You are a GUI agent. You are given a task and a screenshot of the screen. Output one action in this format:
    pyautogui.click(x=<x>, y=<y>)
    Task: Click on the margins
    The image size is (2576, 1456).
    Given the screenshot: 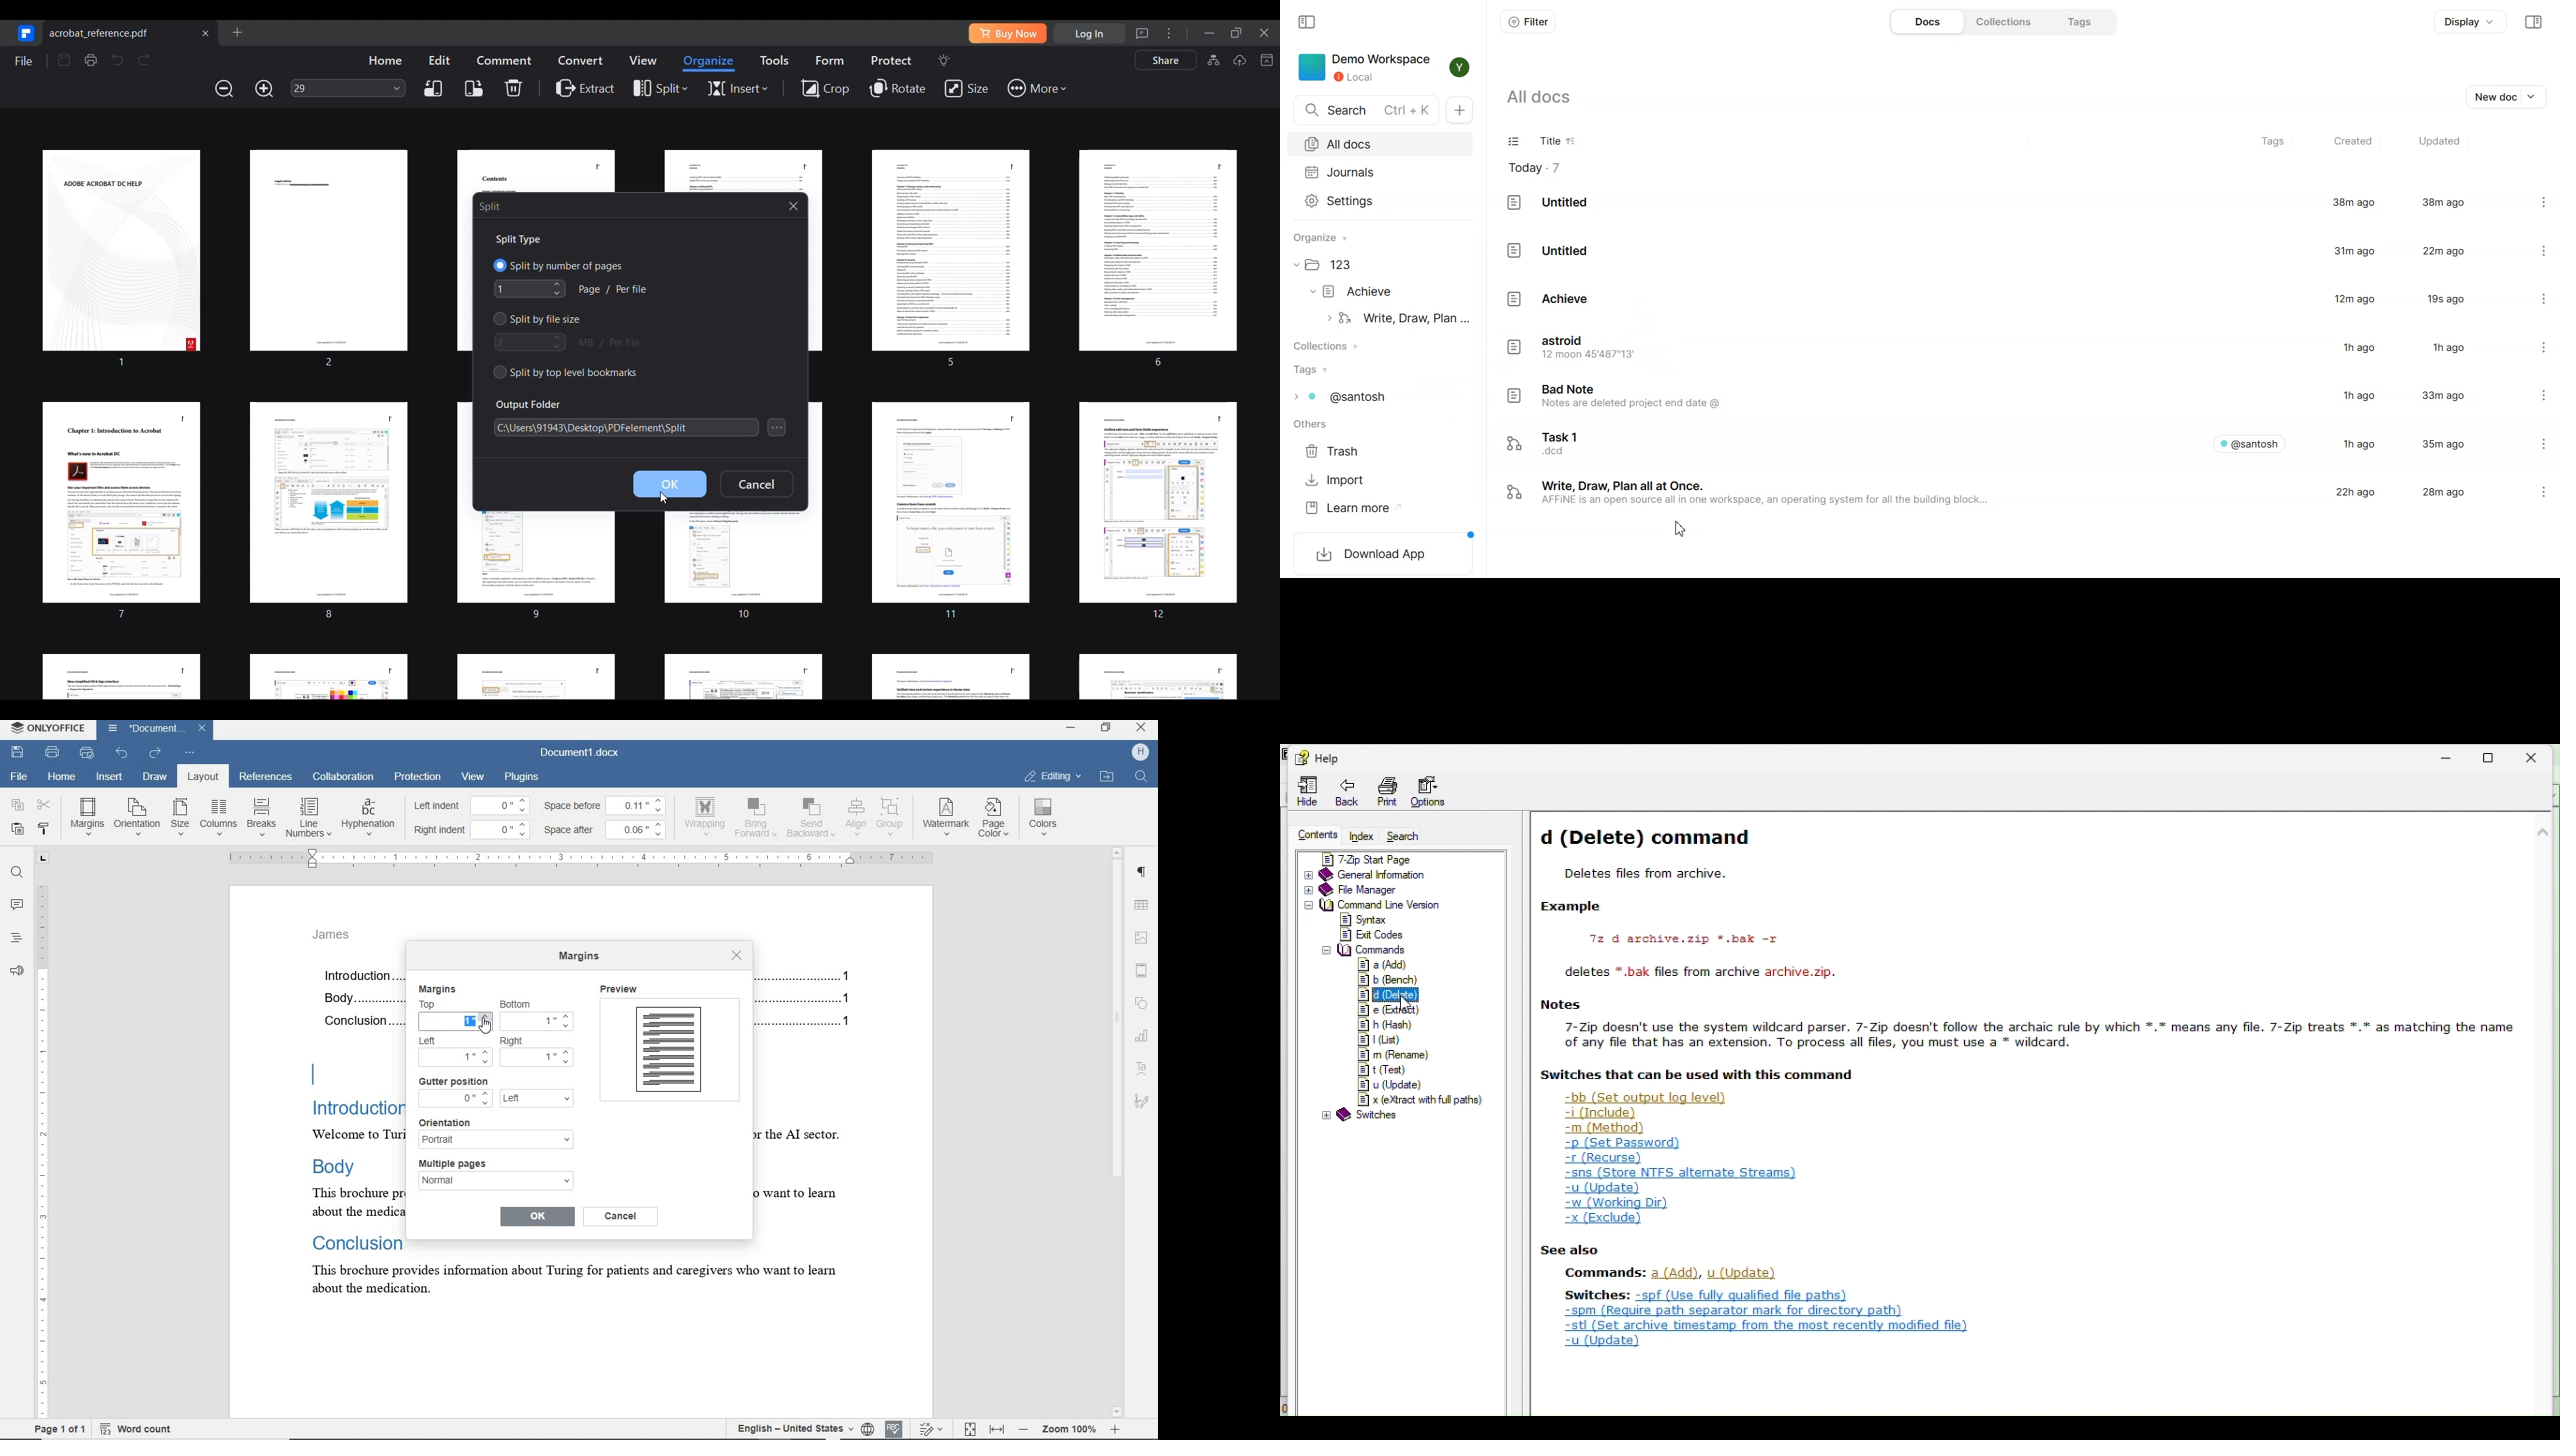 What is the action you would take?
    pyautogui.click(x=582, y=958)
    